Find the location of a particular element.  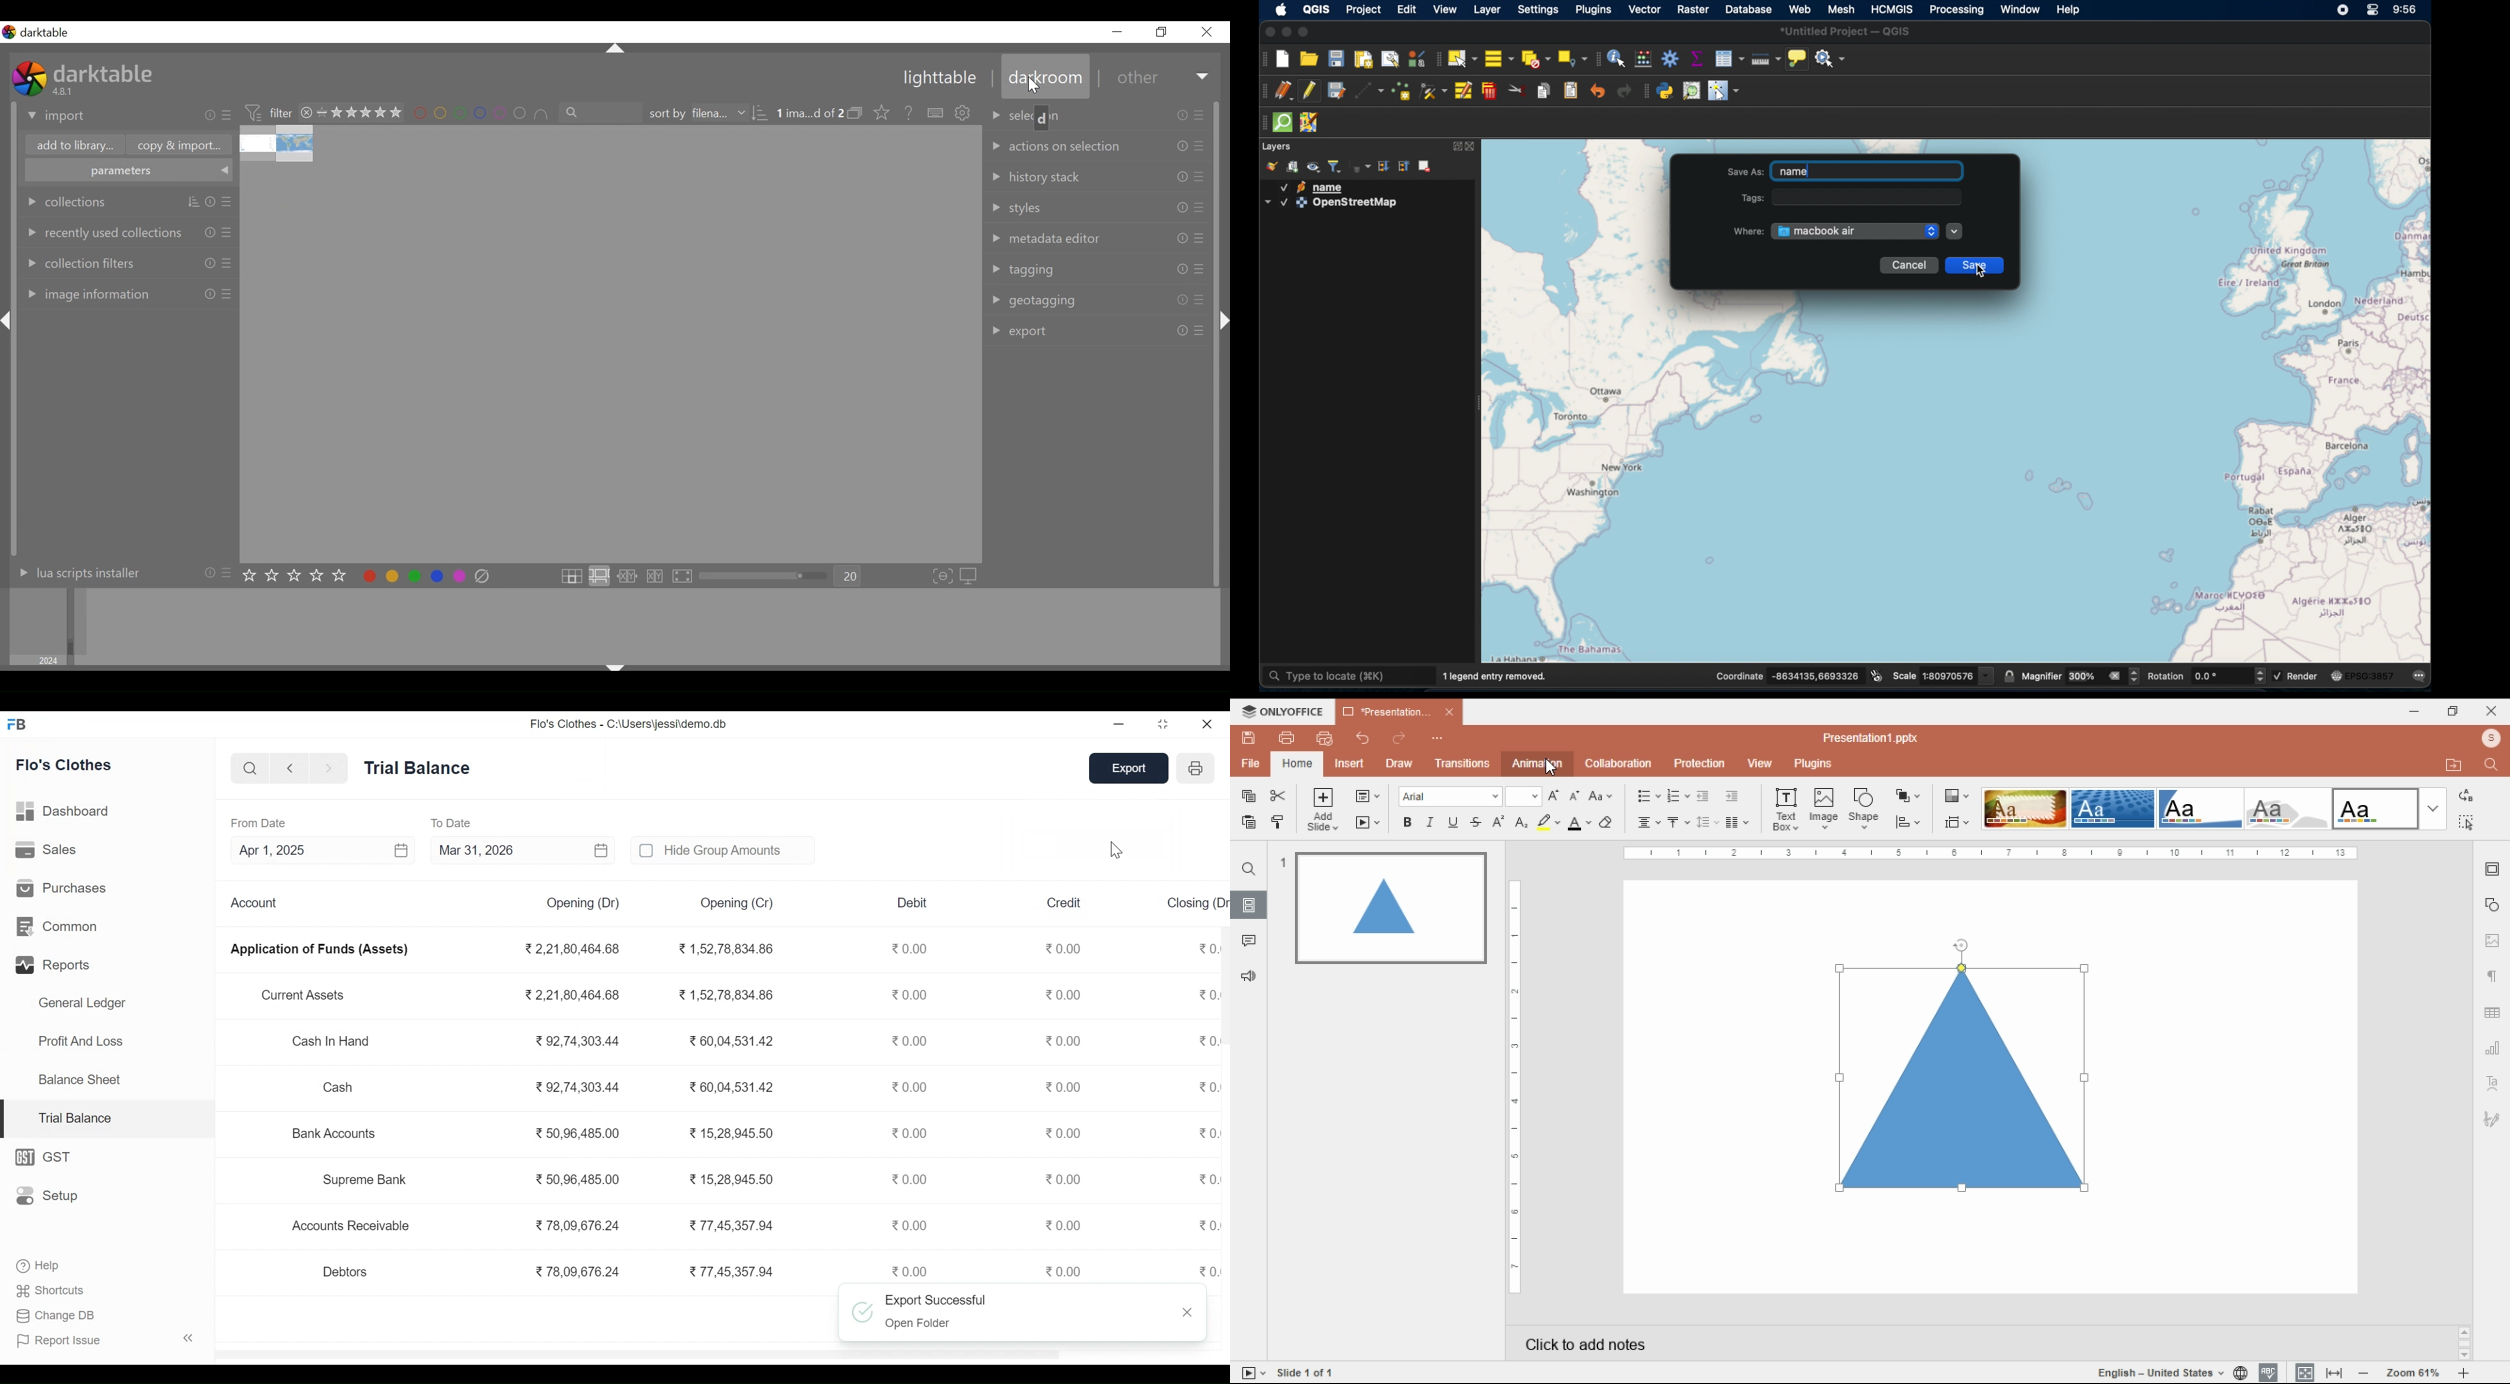

add point feature is located at coordinates (1401, 91).